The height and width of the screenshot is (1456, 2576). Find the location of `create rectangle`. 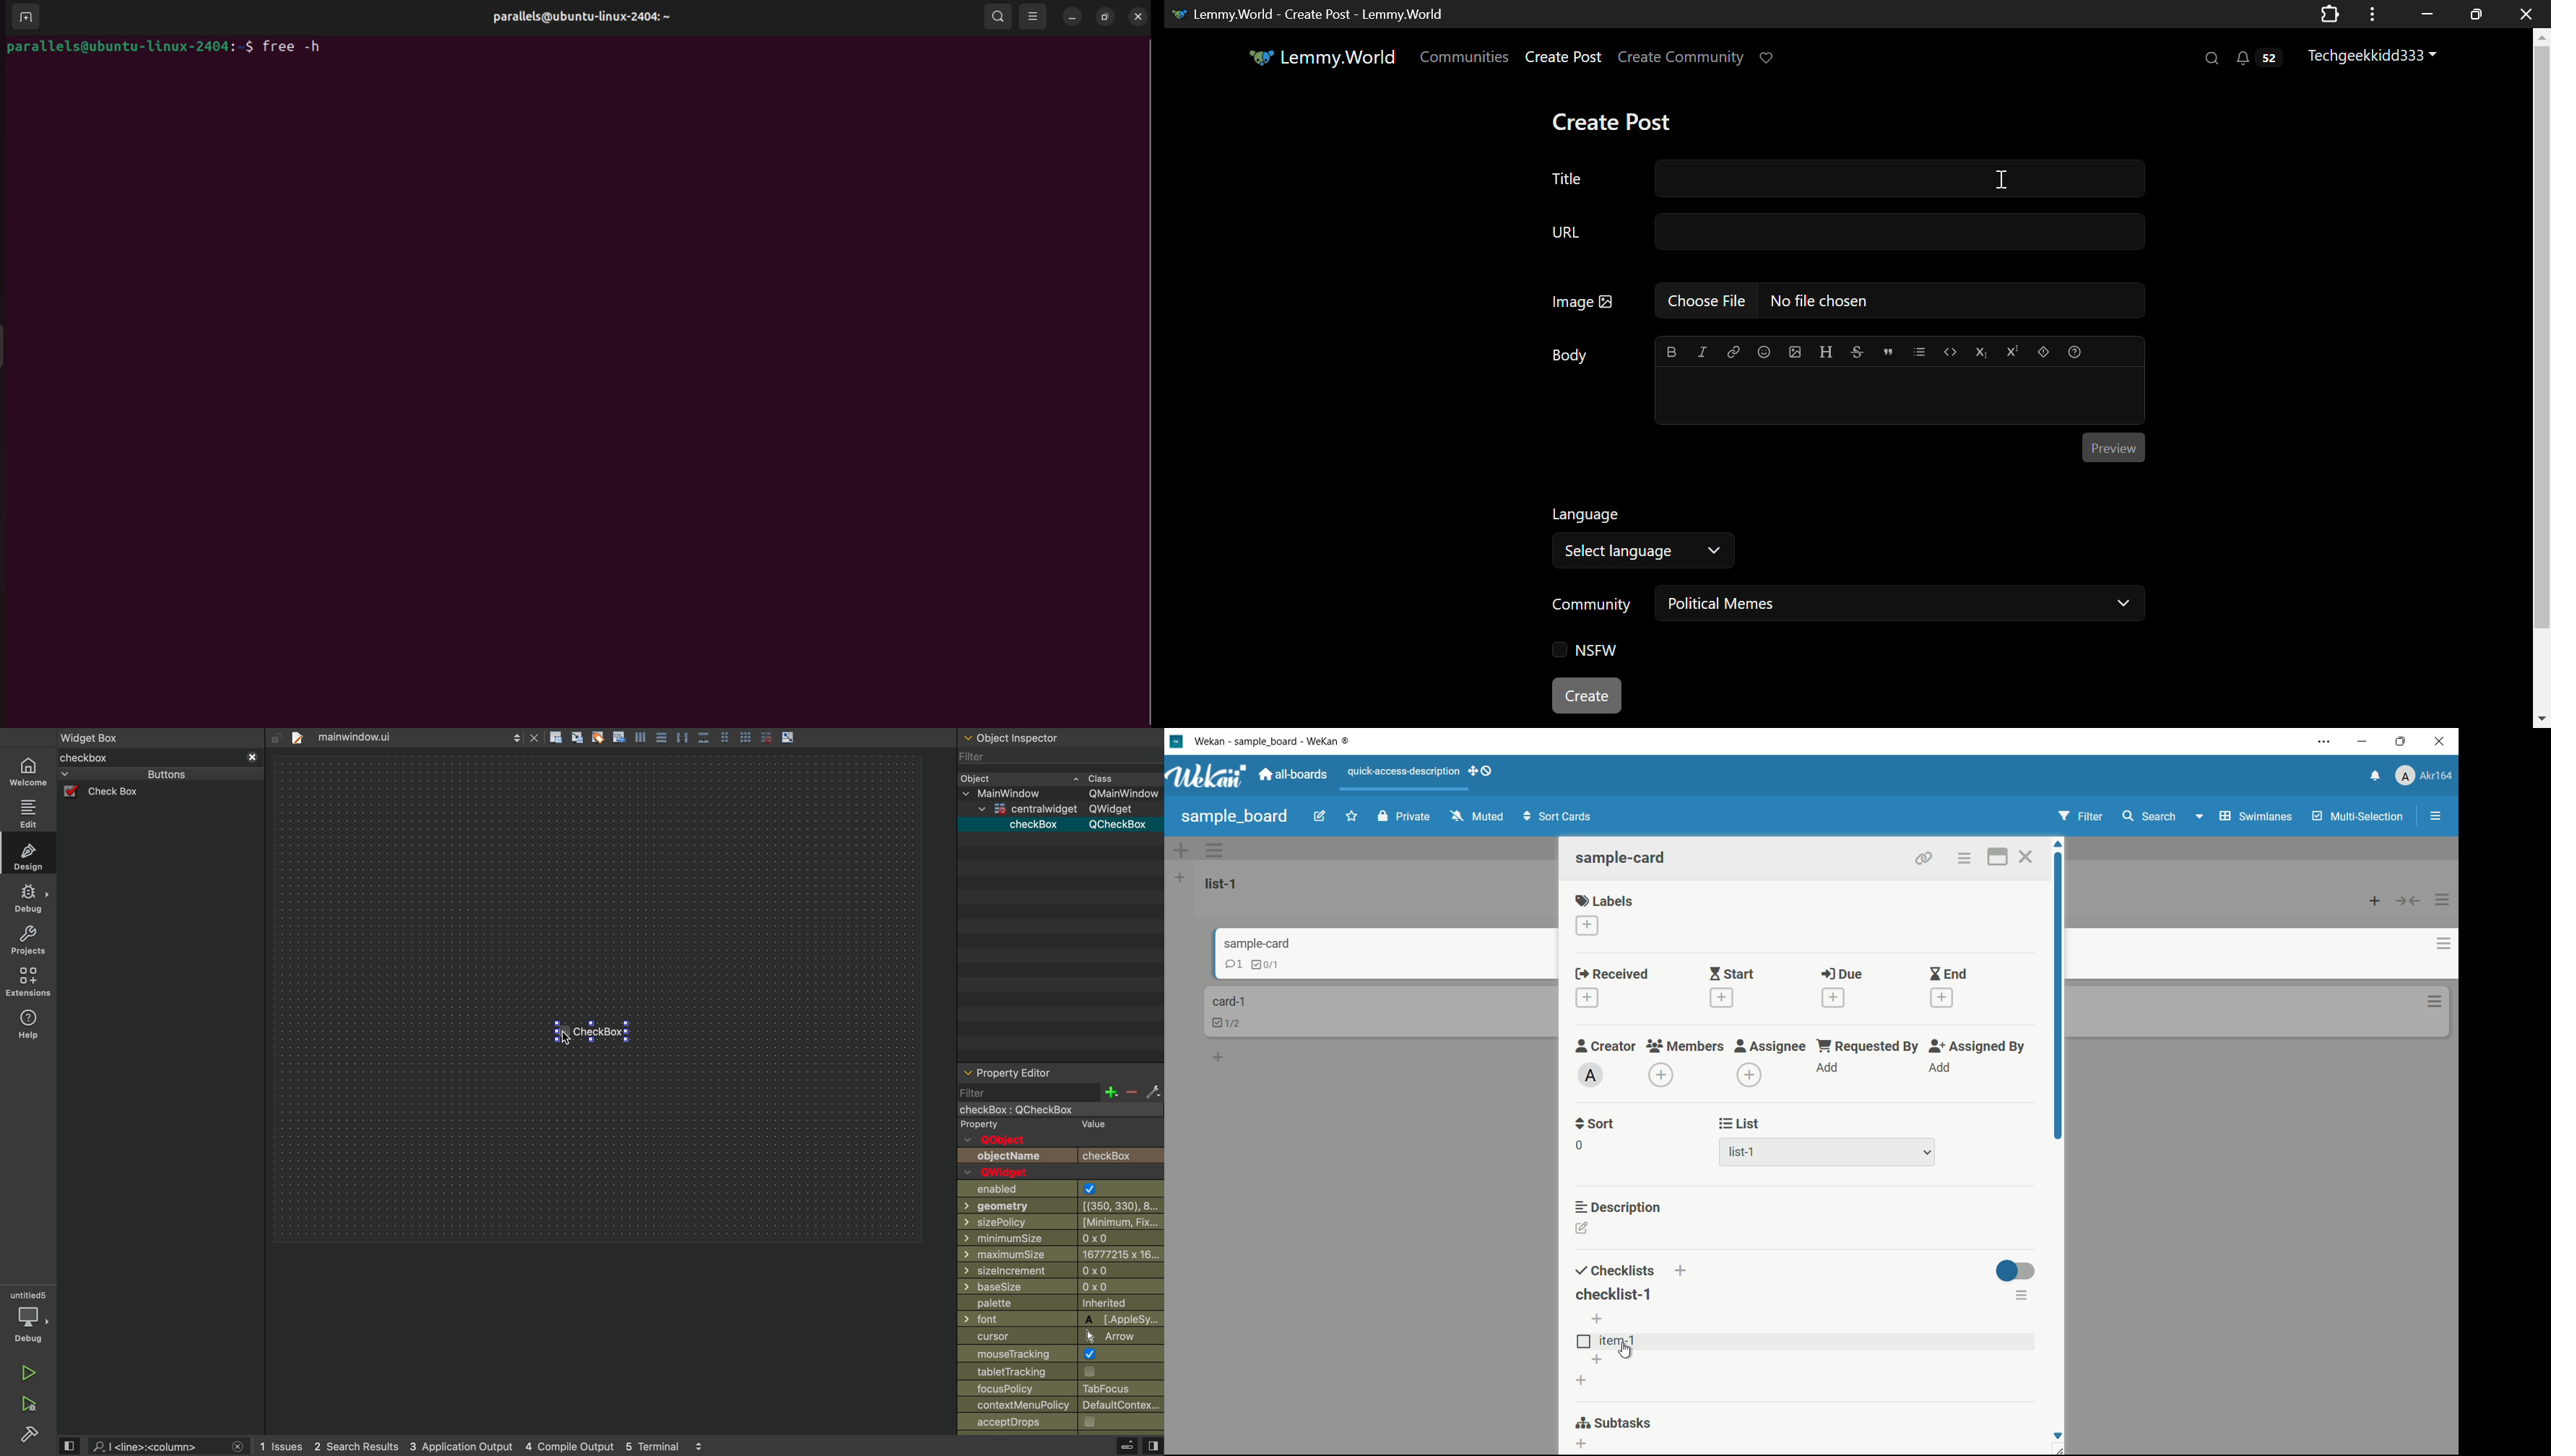

create rectangle is located at coordinates (556, 737).